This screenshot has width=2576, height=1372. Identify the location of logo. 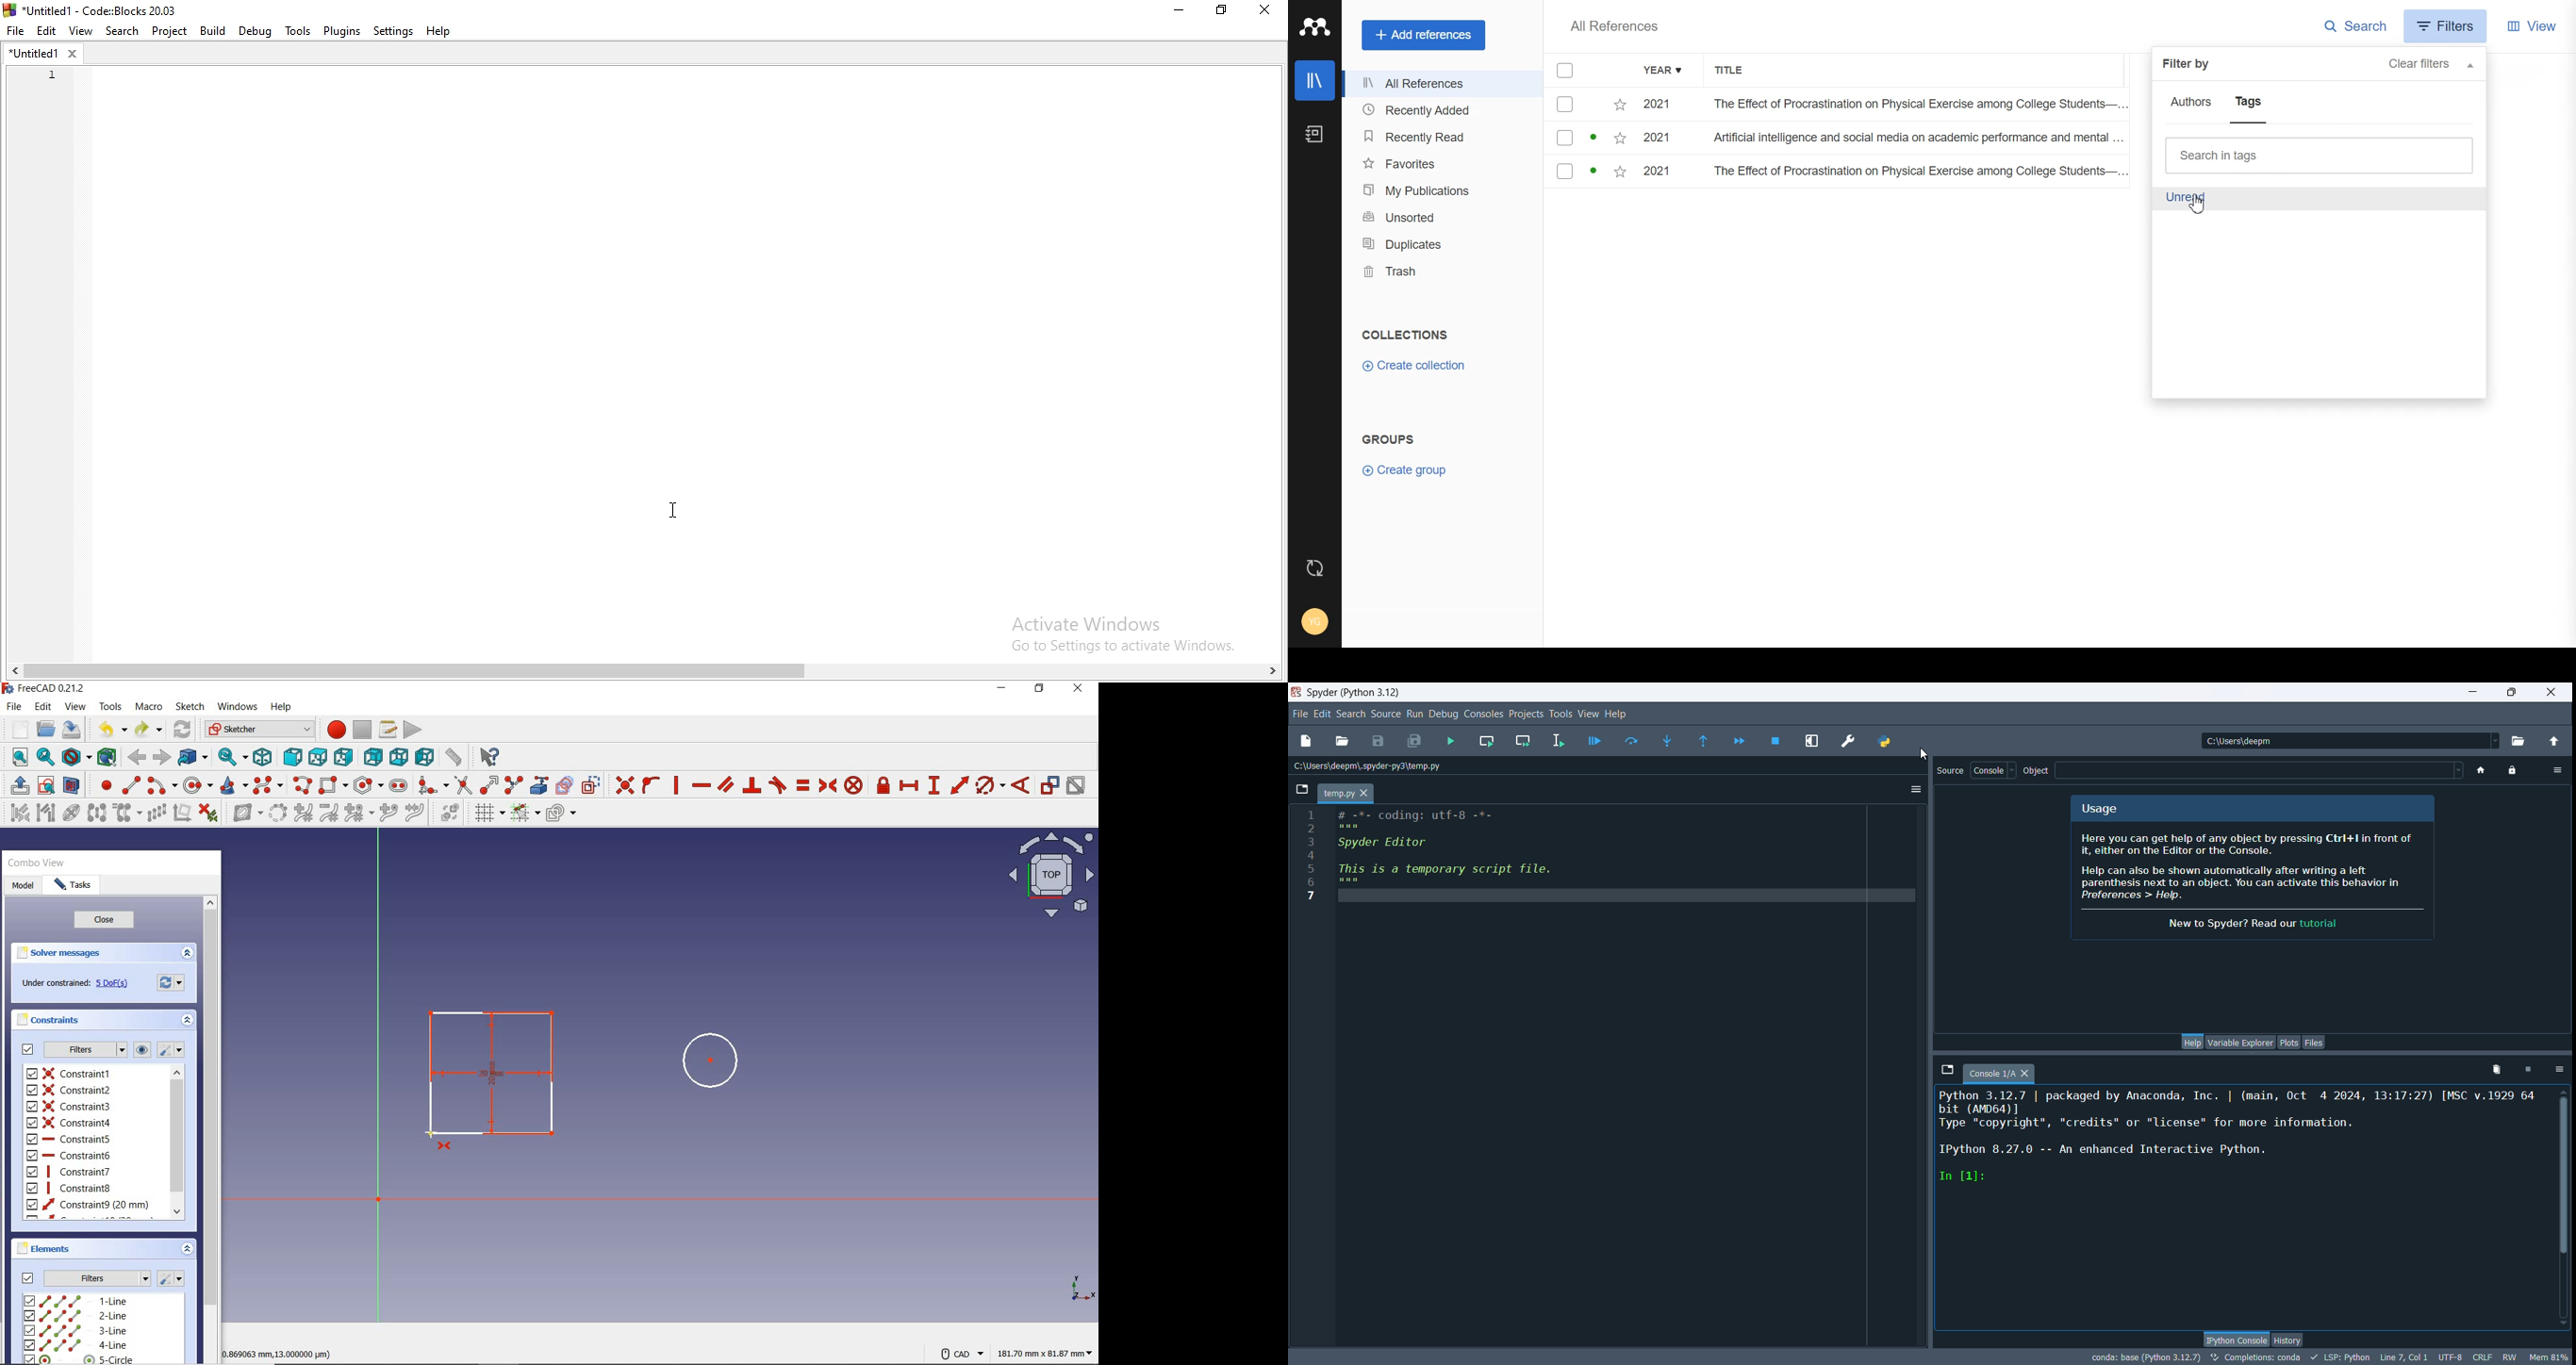
(1297, 693).